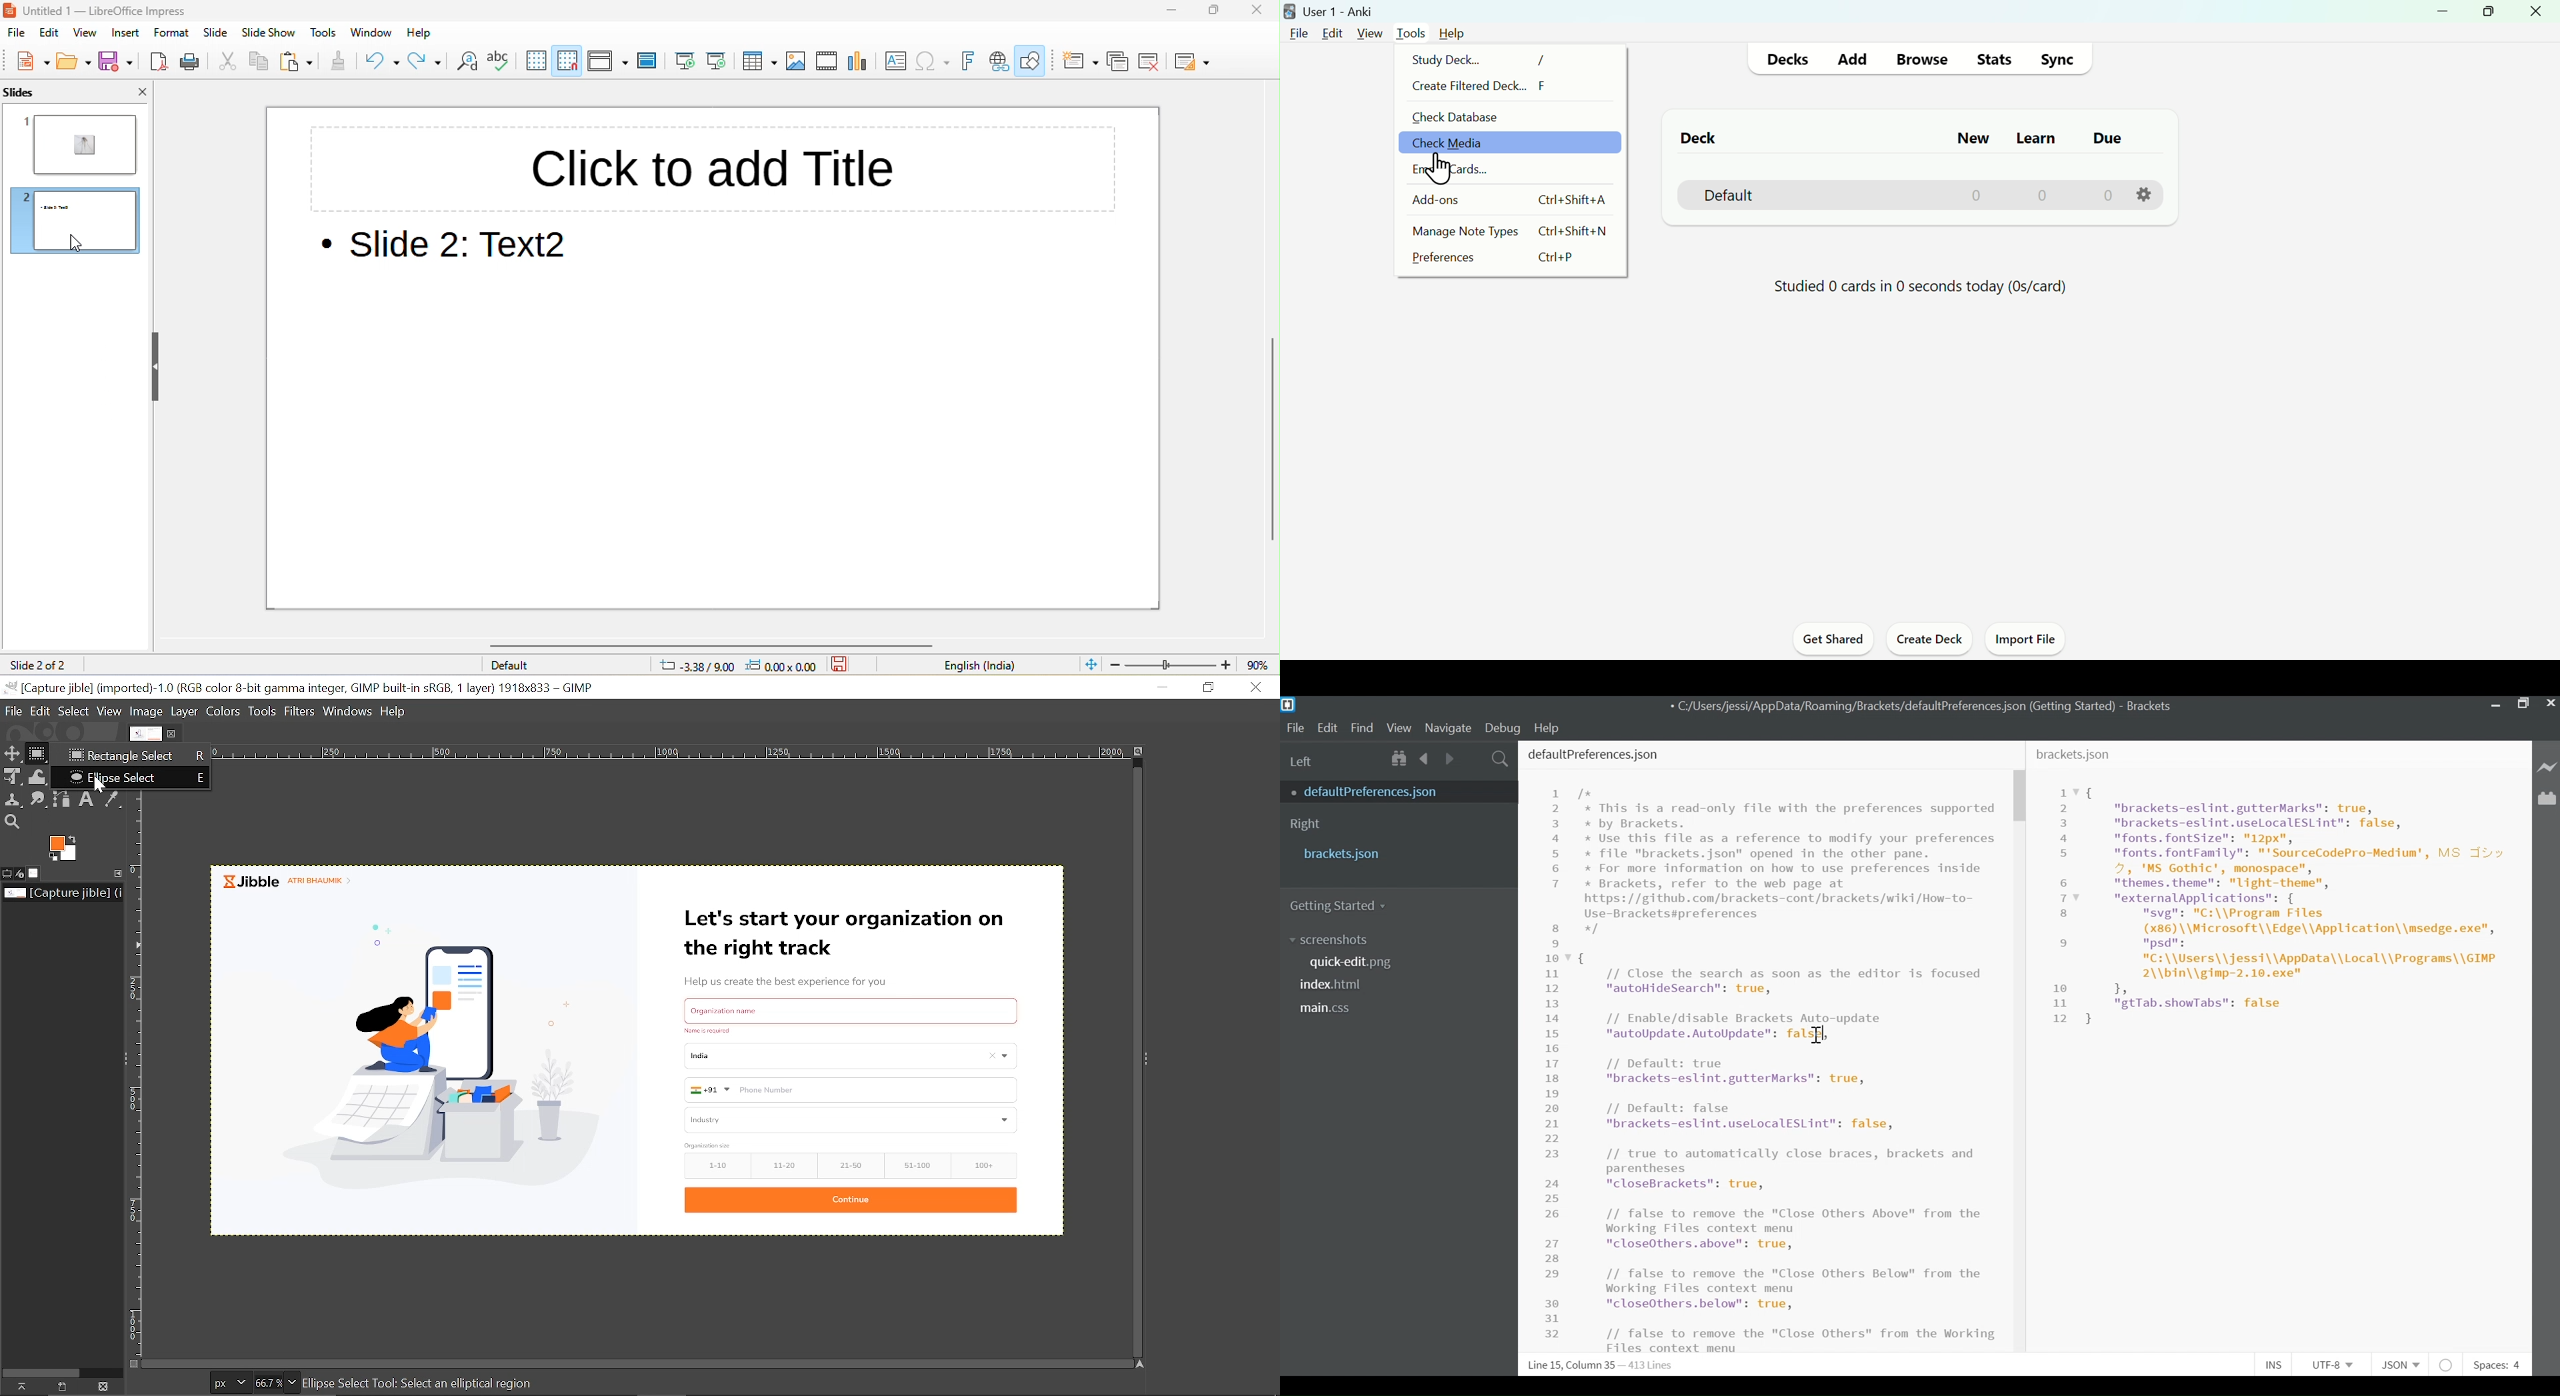  What do you see at coordinates (861, 63) in the screenshot?
I see `chart` at bounding box center [861, 63].